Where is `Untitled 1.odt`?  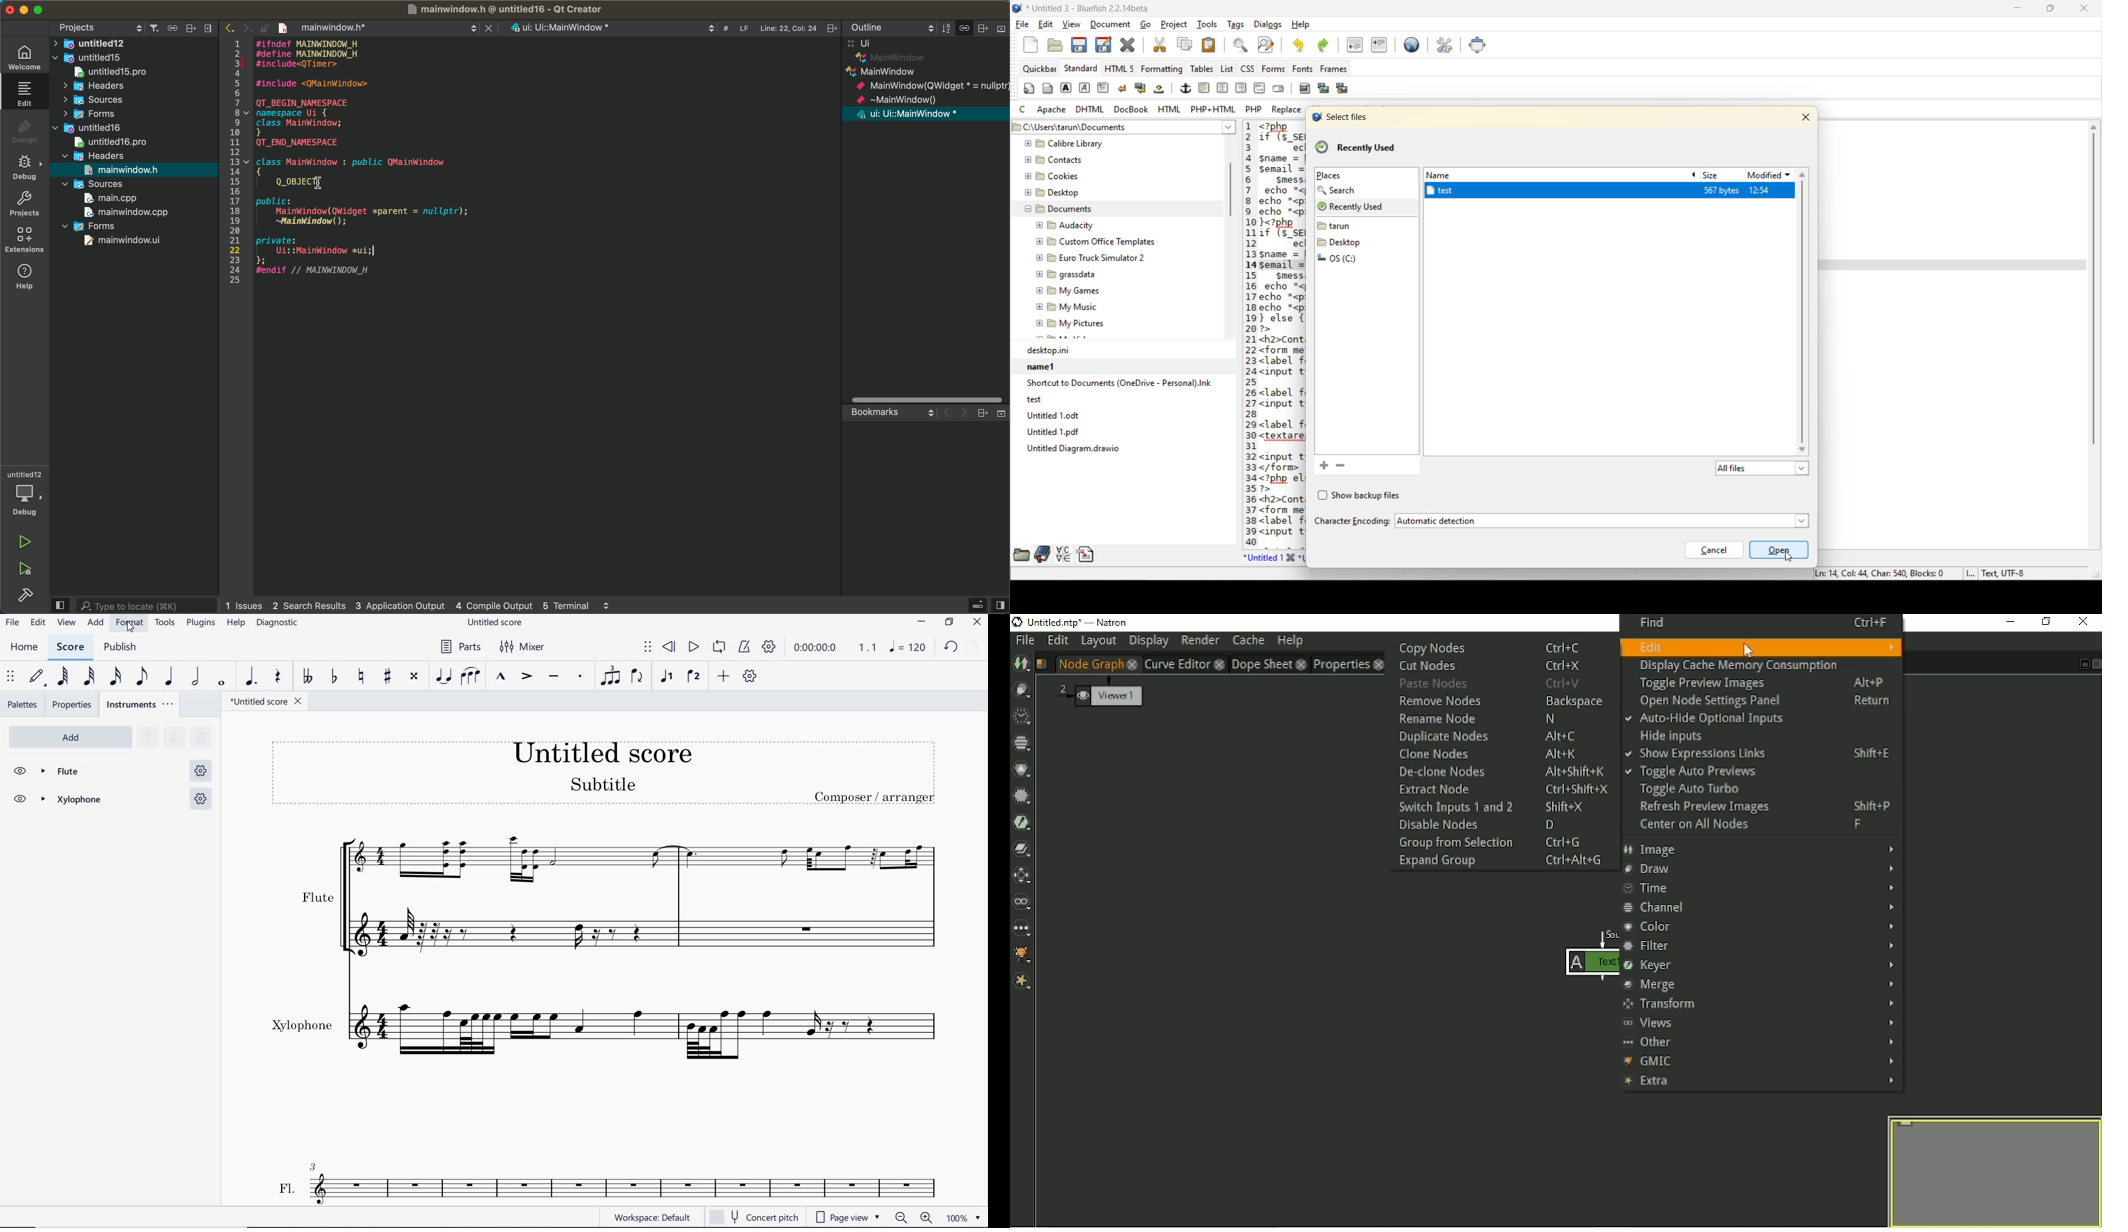 Untitled 1.odt is located at coordinates (1123, 415).